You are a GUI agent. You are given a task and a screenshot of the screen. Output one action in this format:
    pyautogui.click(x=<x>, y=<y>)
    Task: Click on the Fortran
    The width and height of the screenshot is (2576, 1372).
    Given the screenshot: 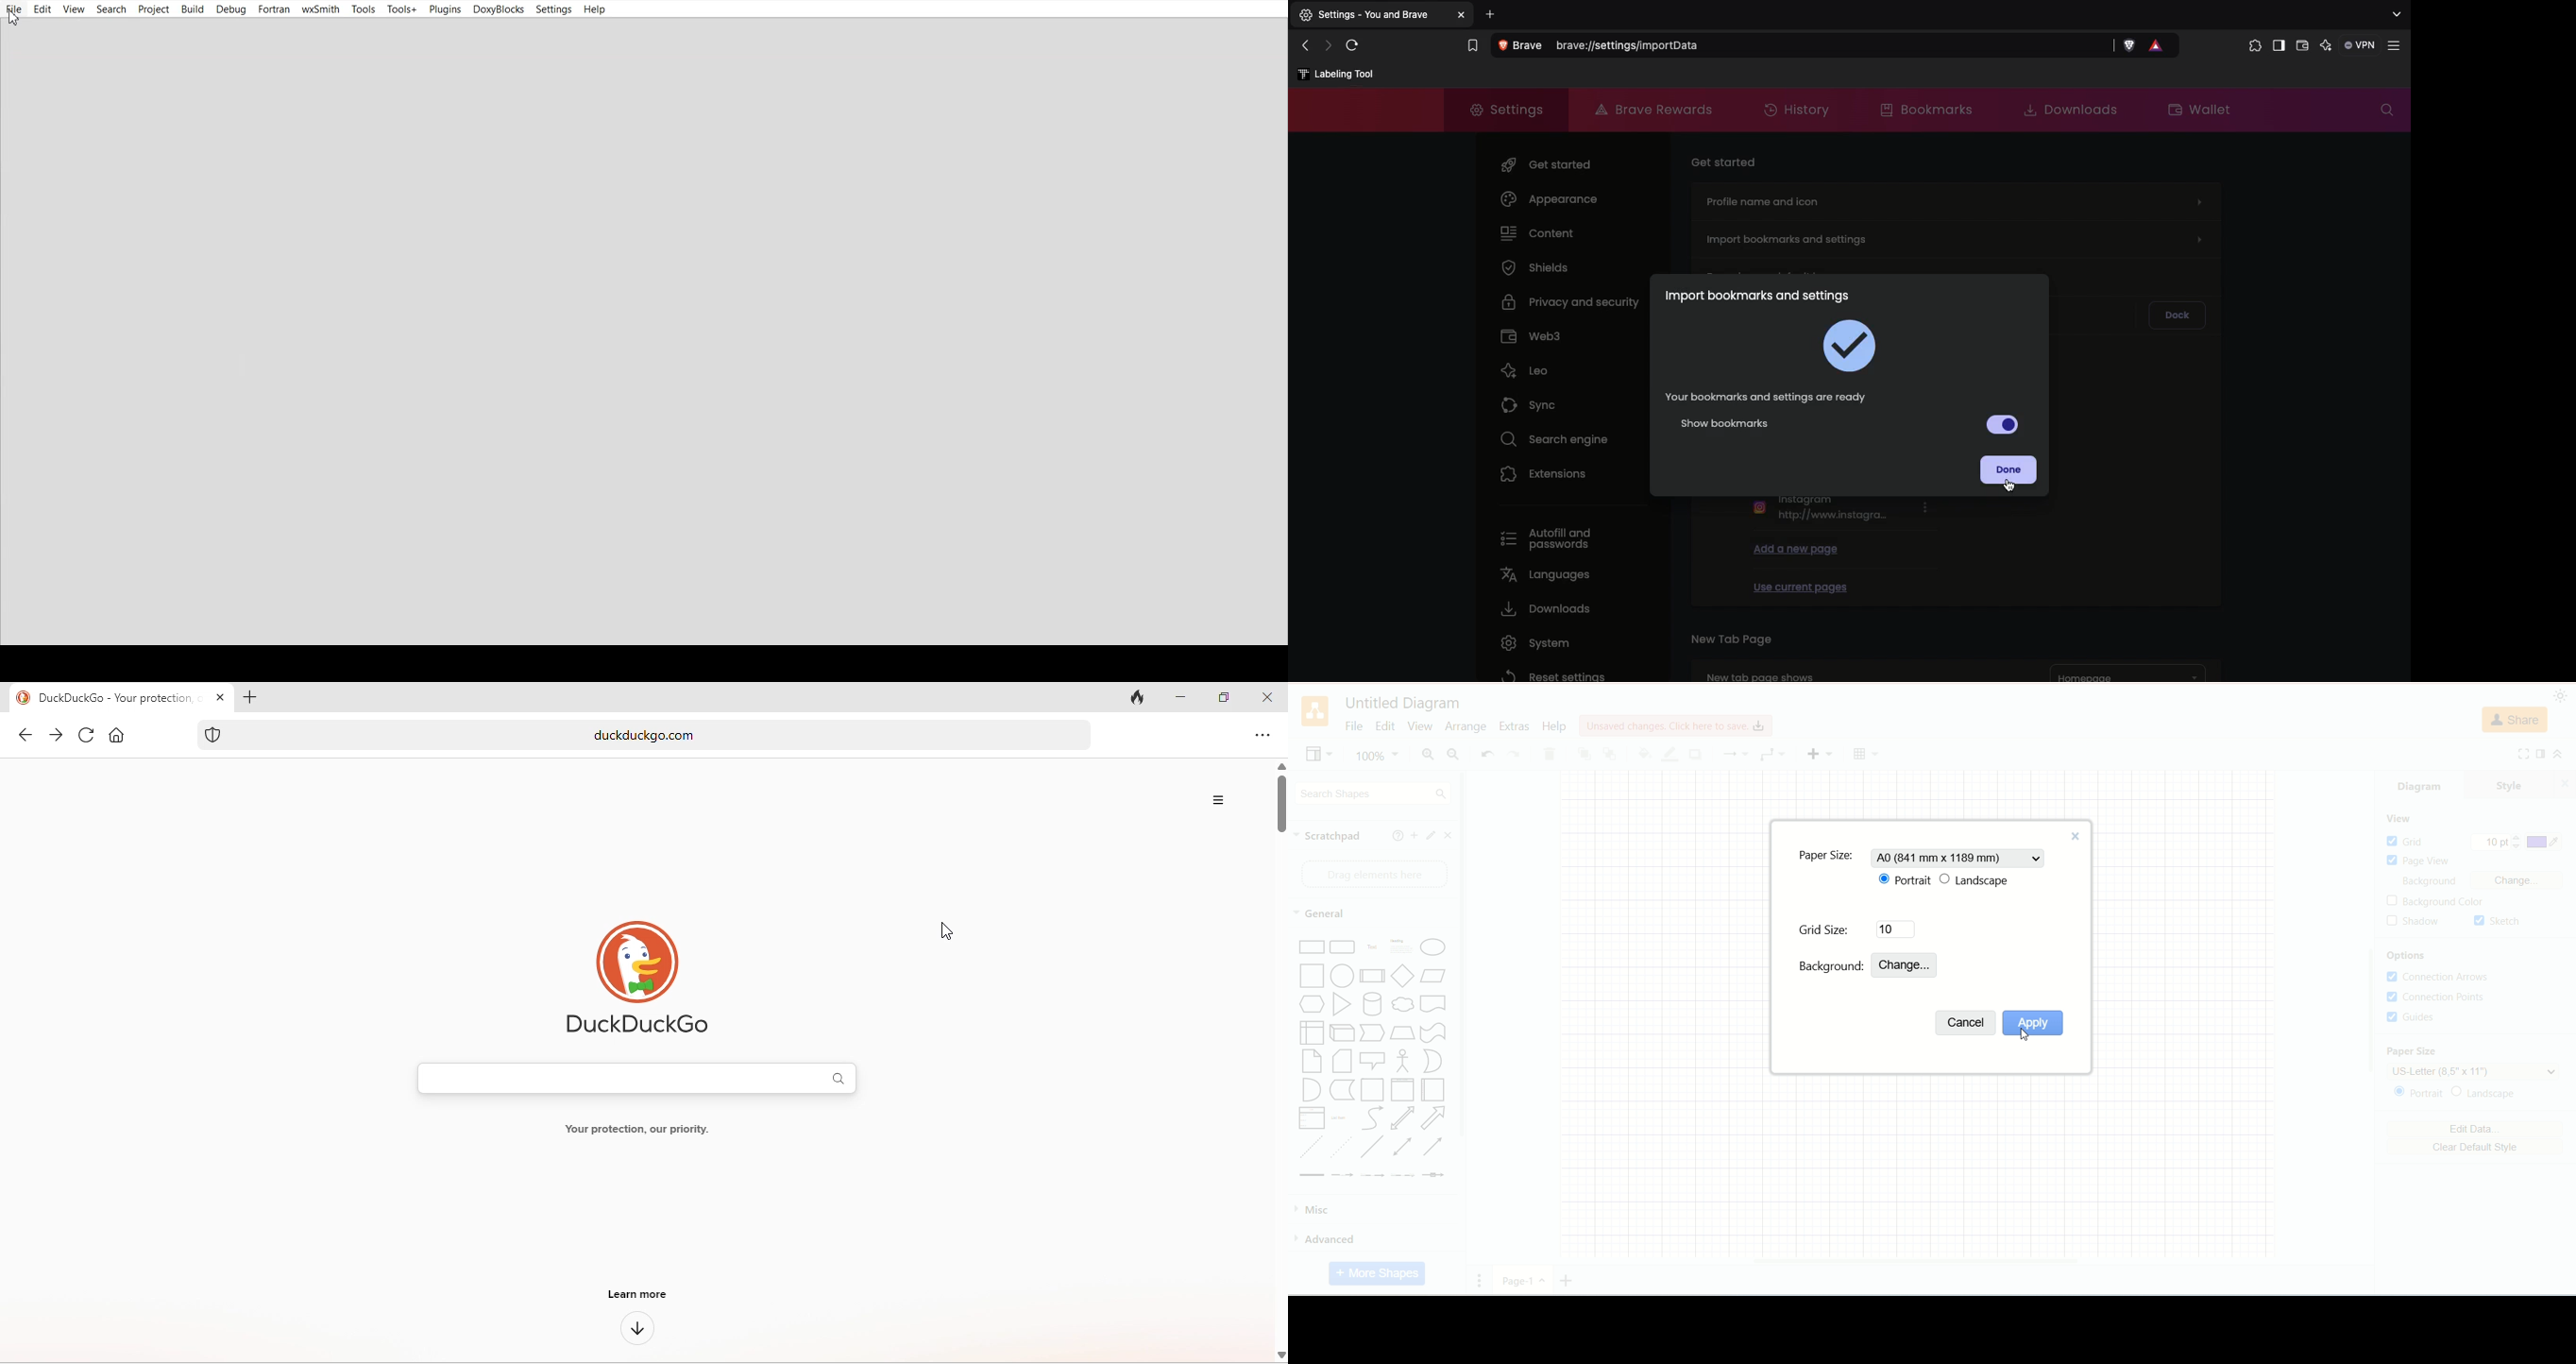 What is the action you would take?
    pyautogui.click(x=274, y=9)
    